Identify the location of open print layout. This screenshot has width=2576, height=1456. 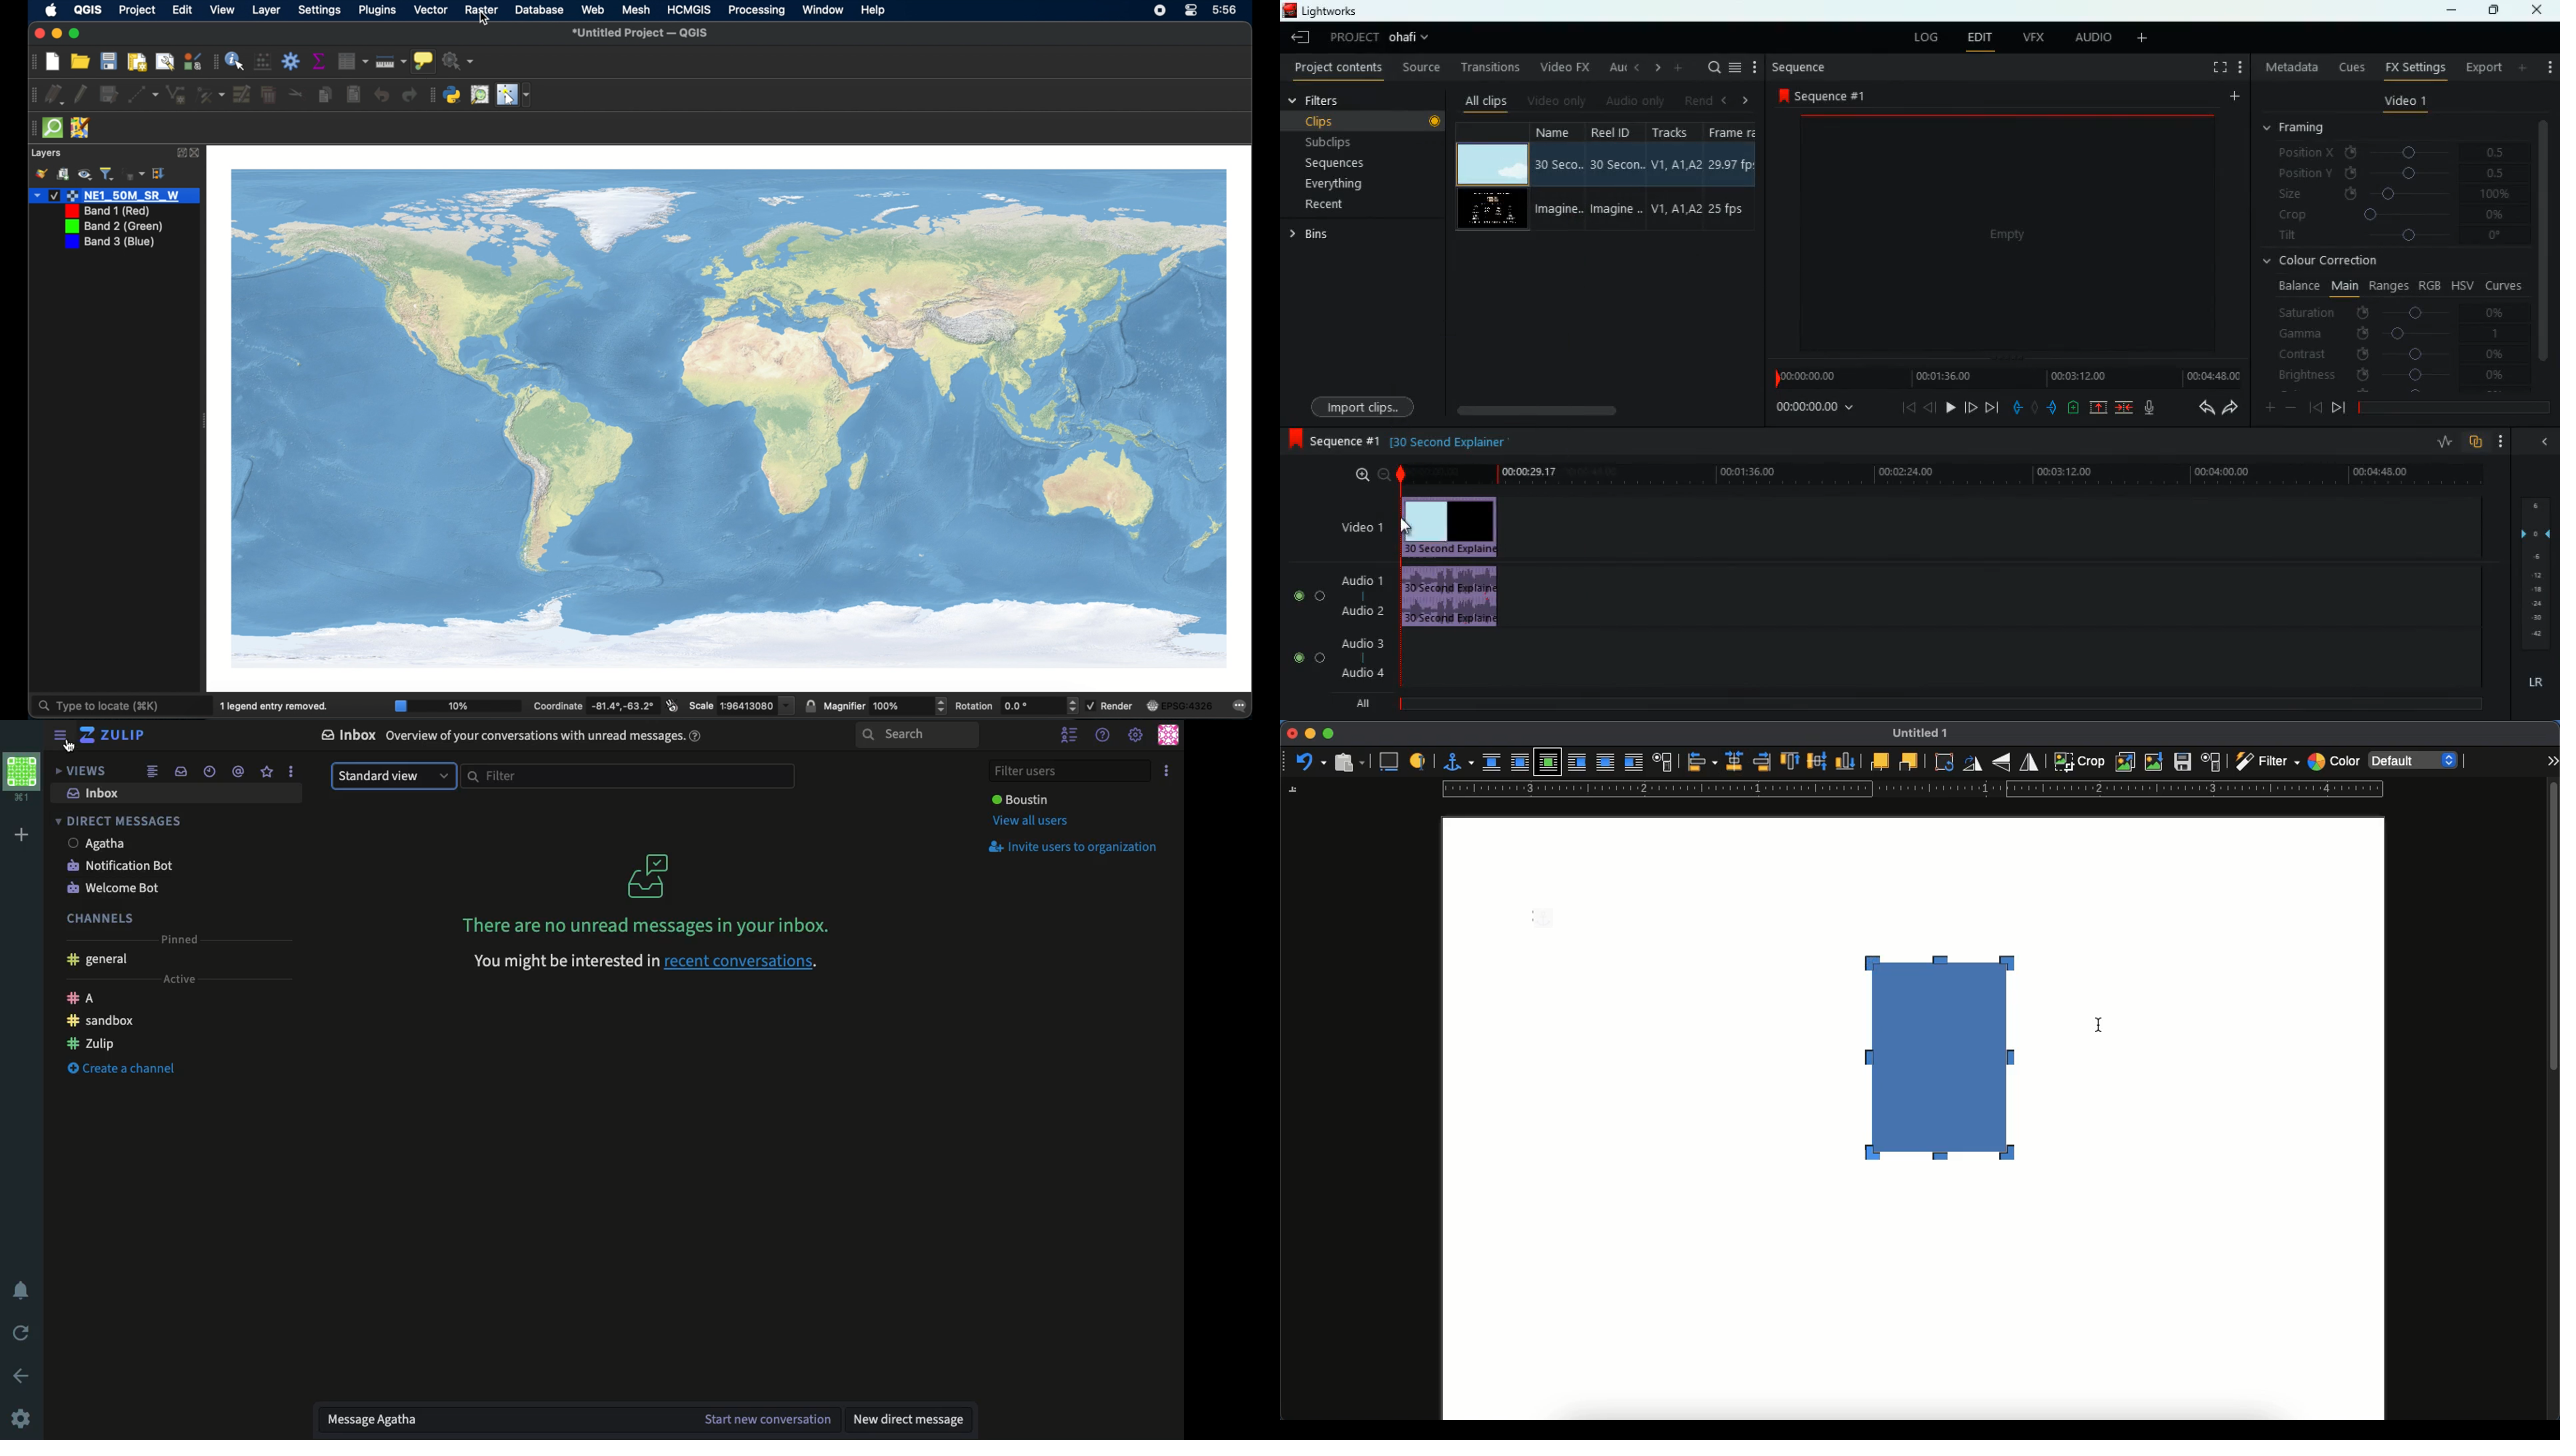
(137, 61).